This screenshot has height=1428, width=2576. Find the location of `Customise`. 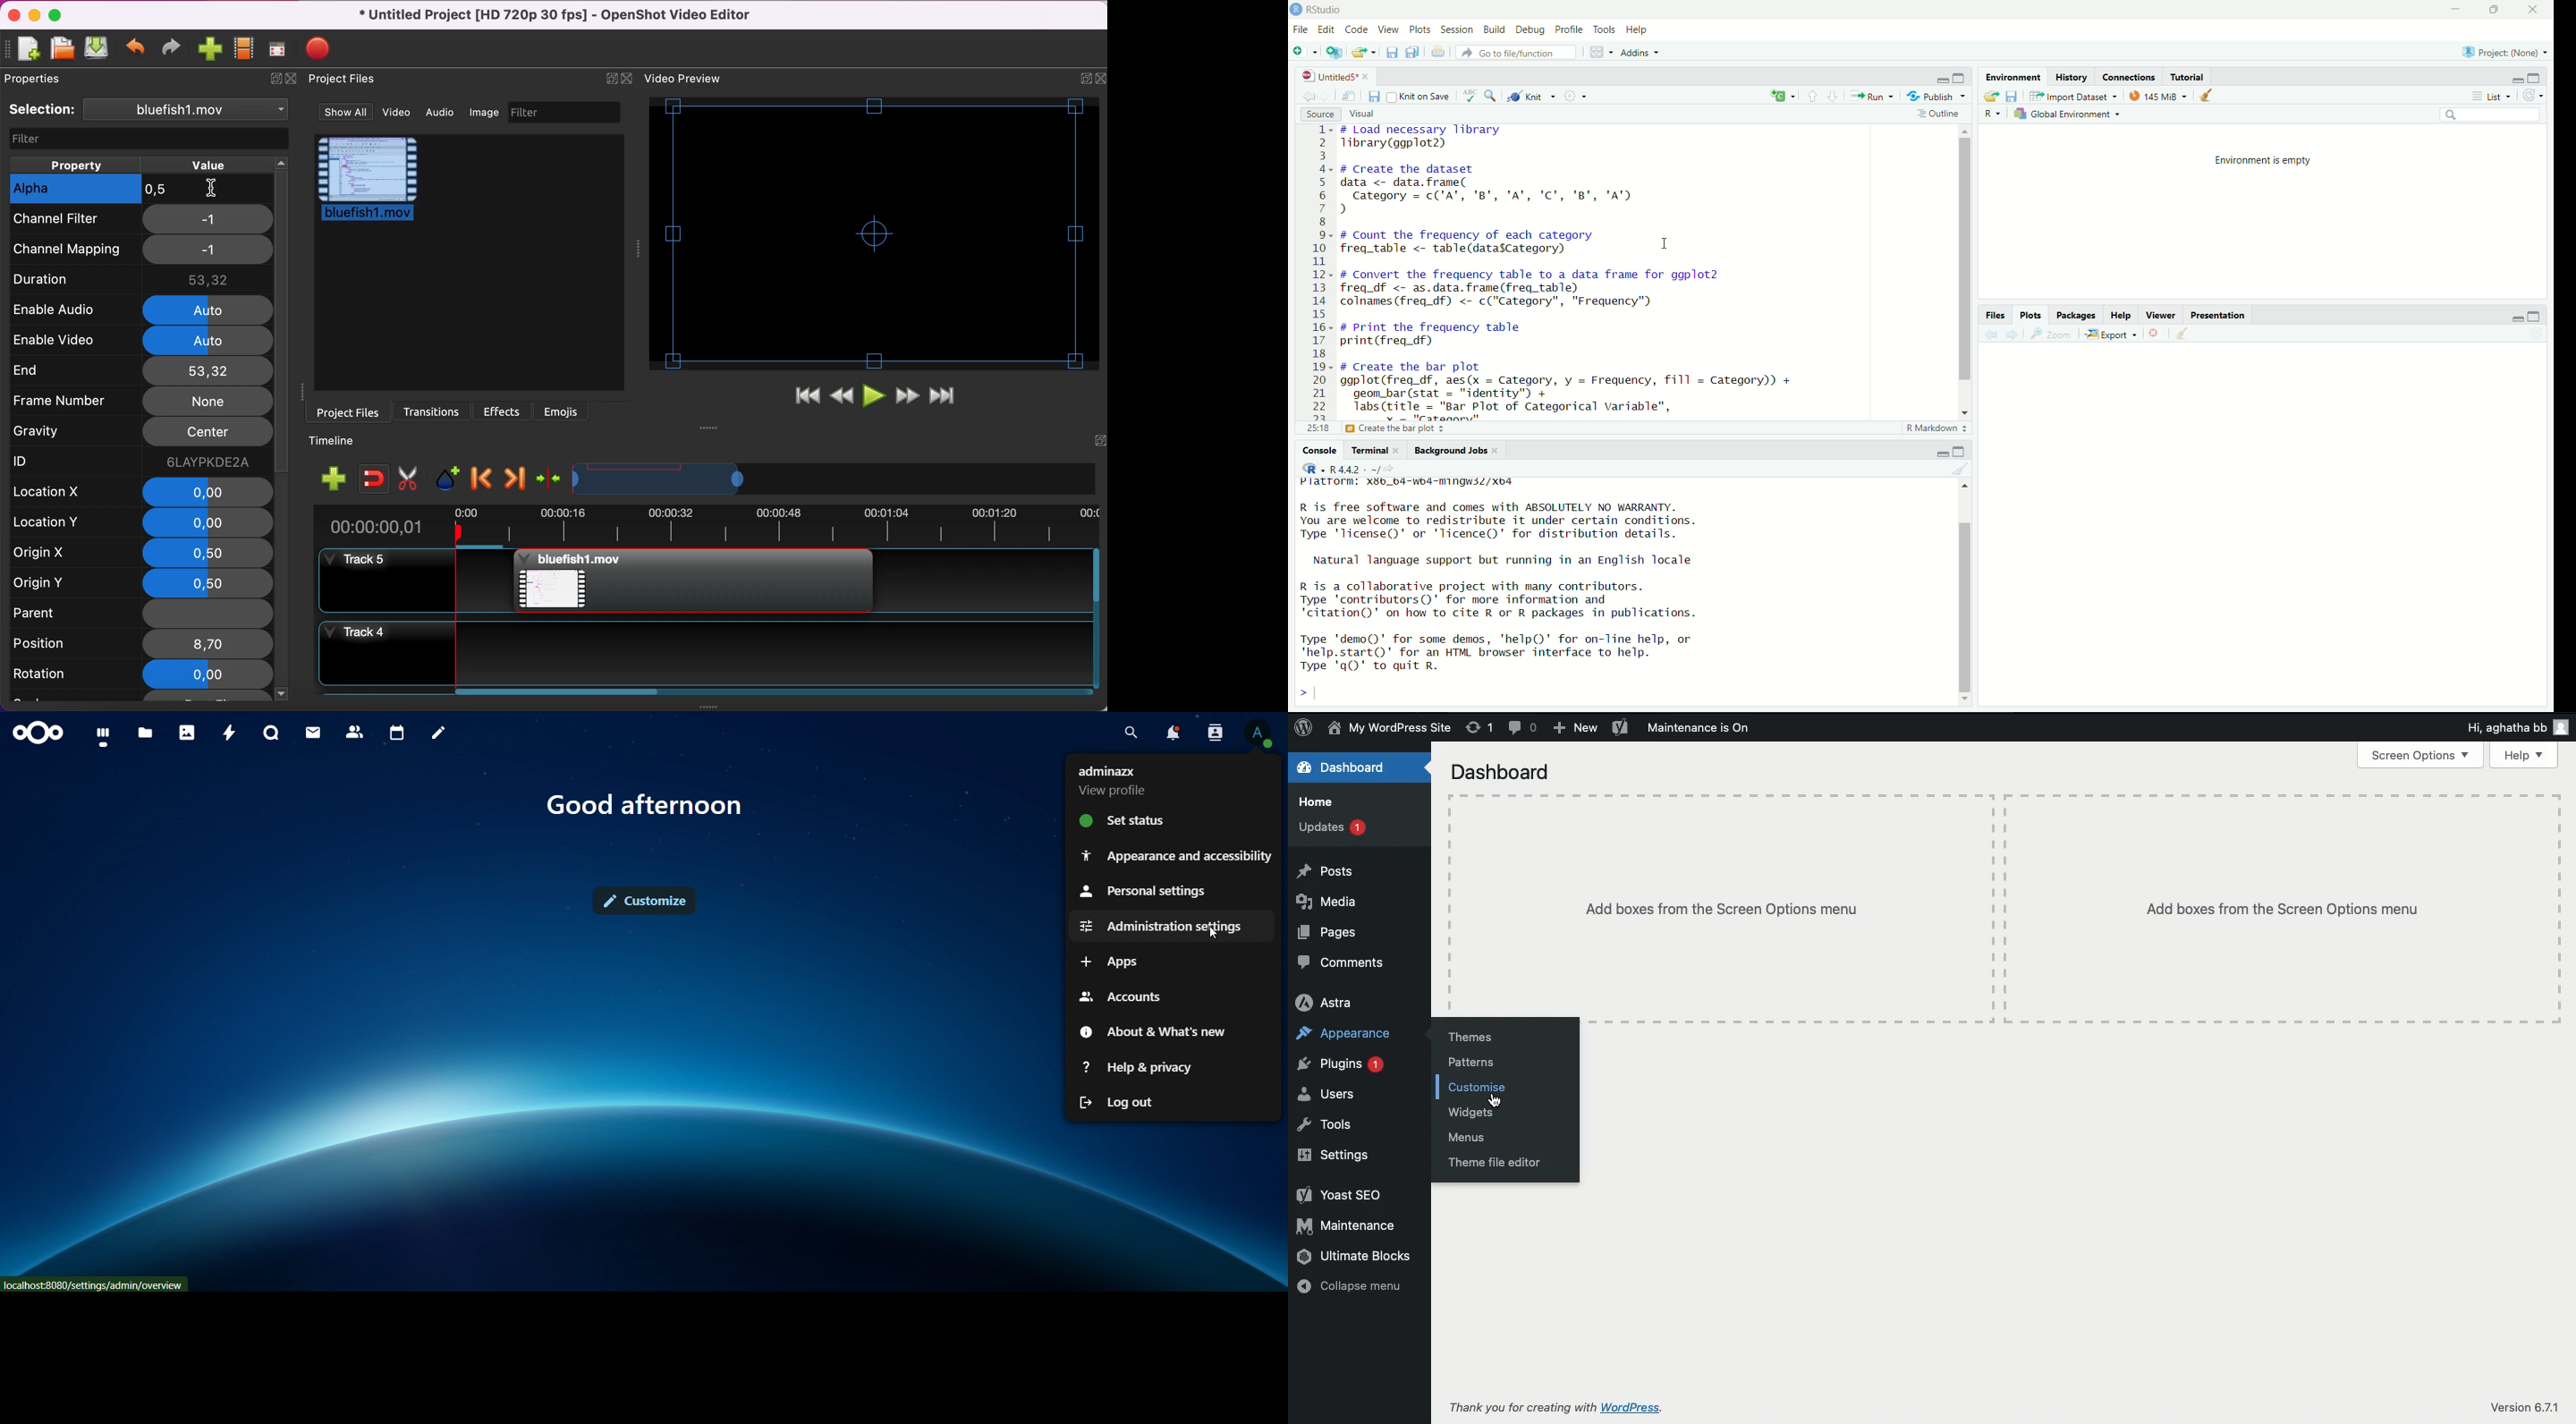

Customise is located at coordinates (1478, 1085).